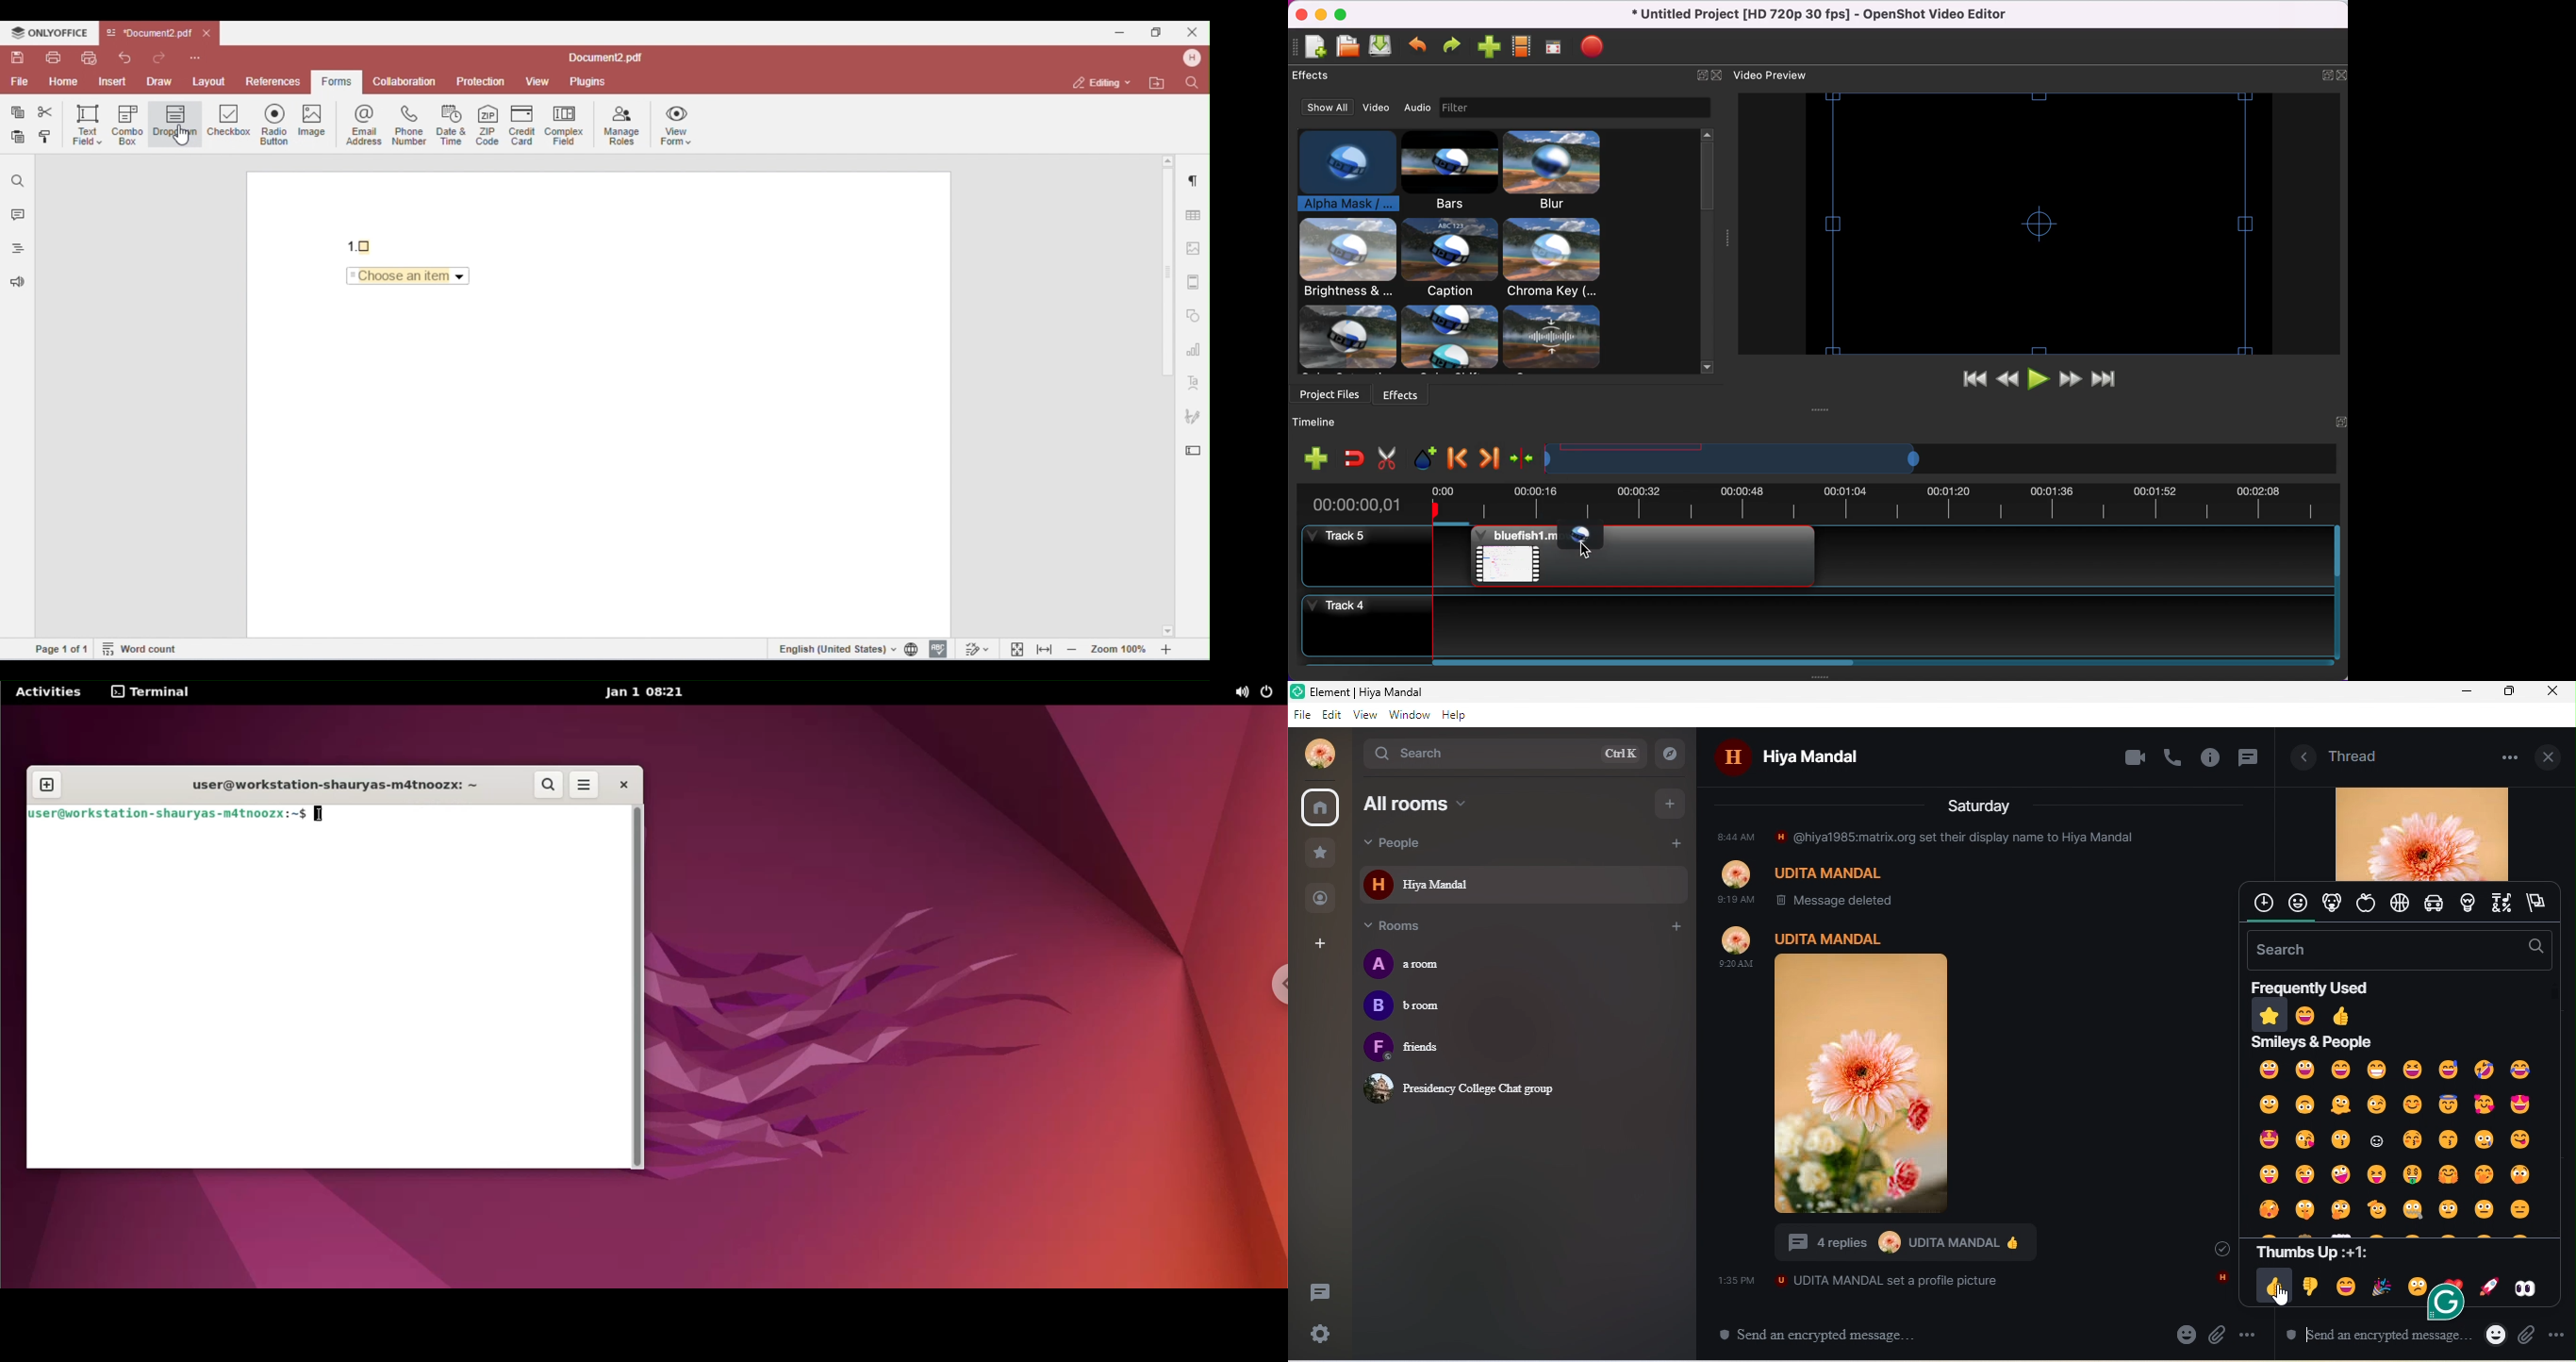 The image size is (2576, 1372). I want to click on threads, so click(1318, 1295).